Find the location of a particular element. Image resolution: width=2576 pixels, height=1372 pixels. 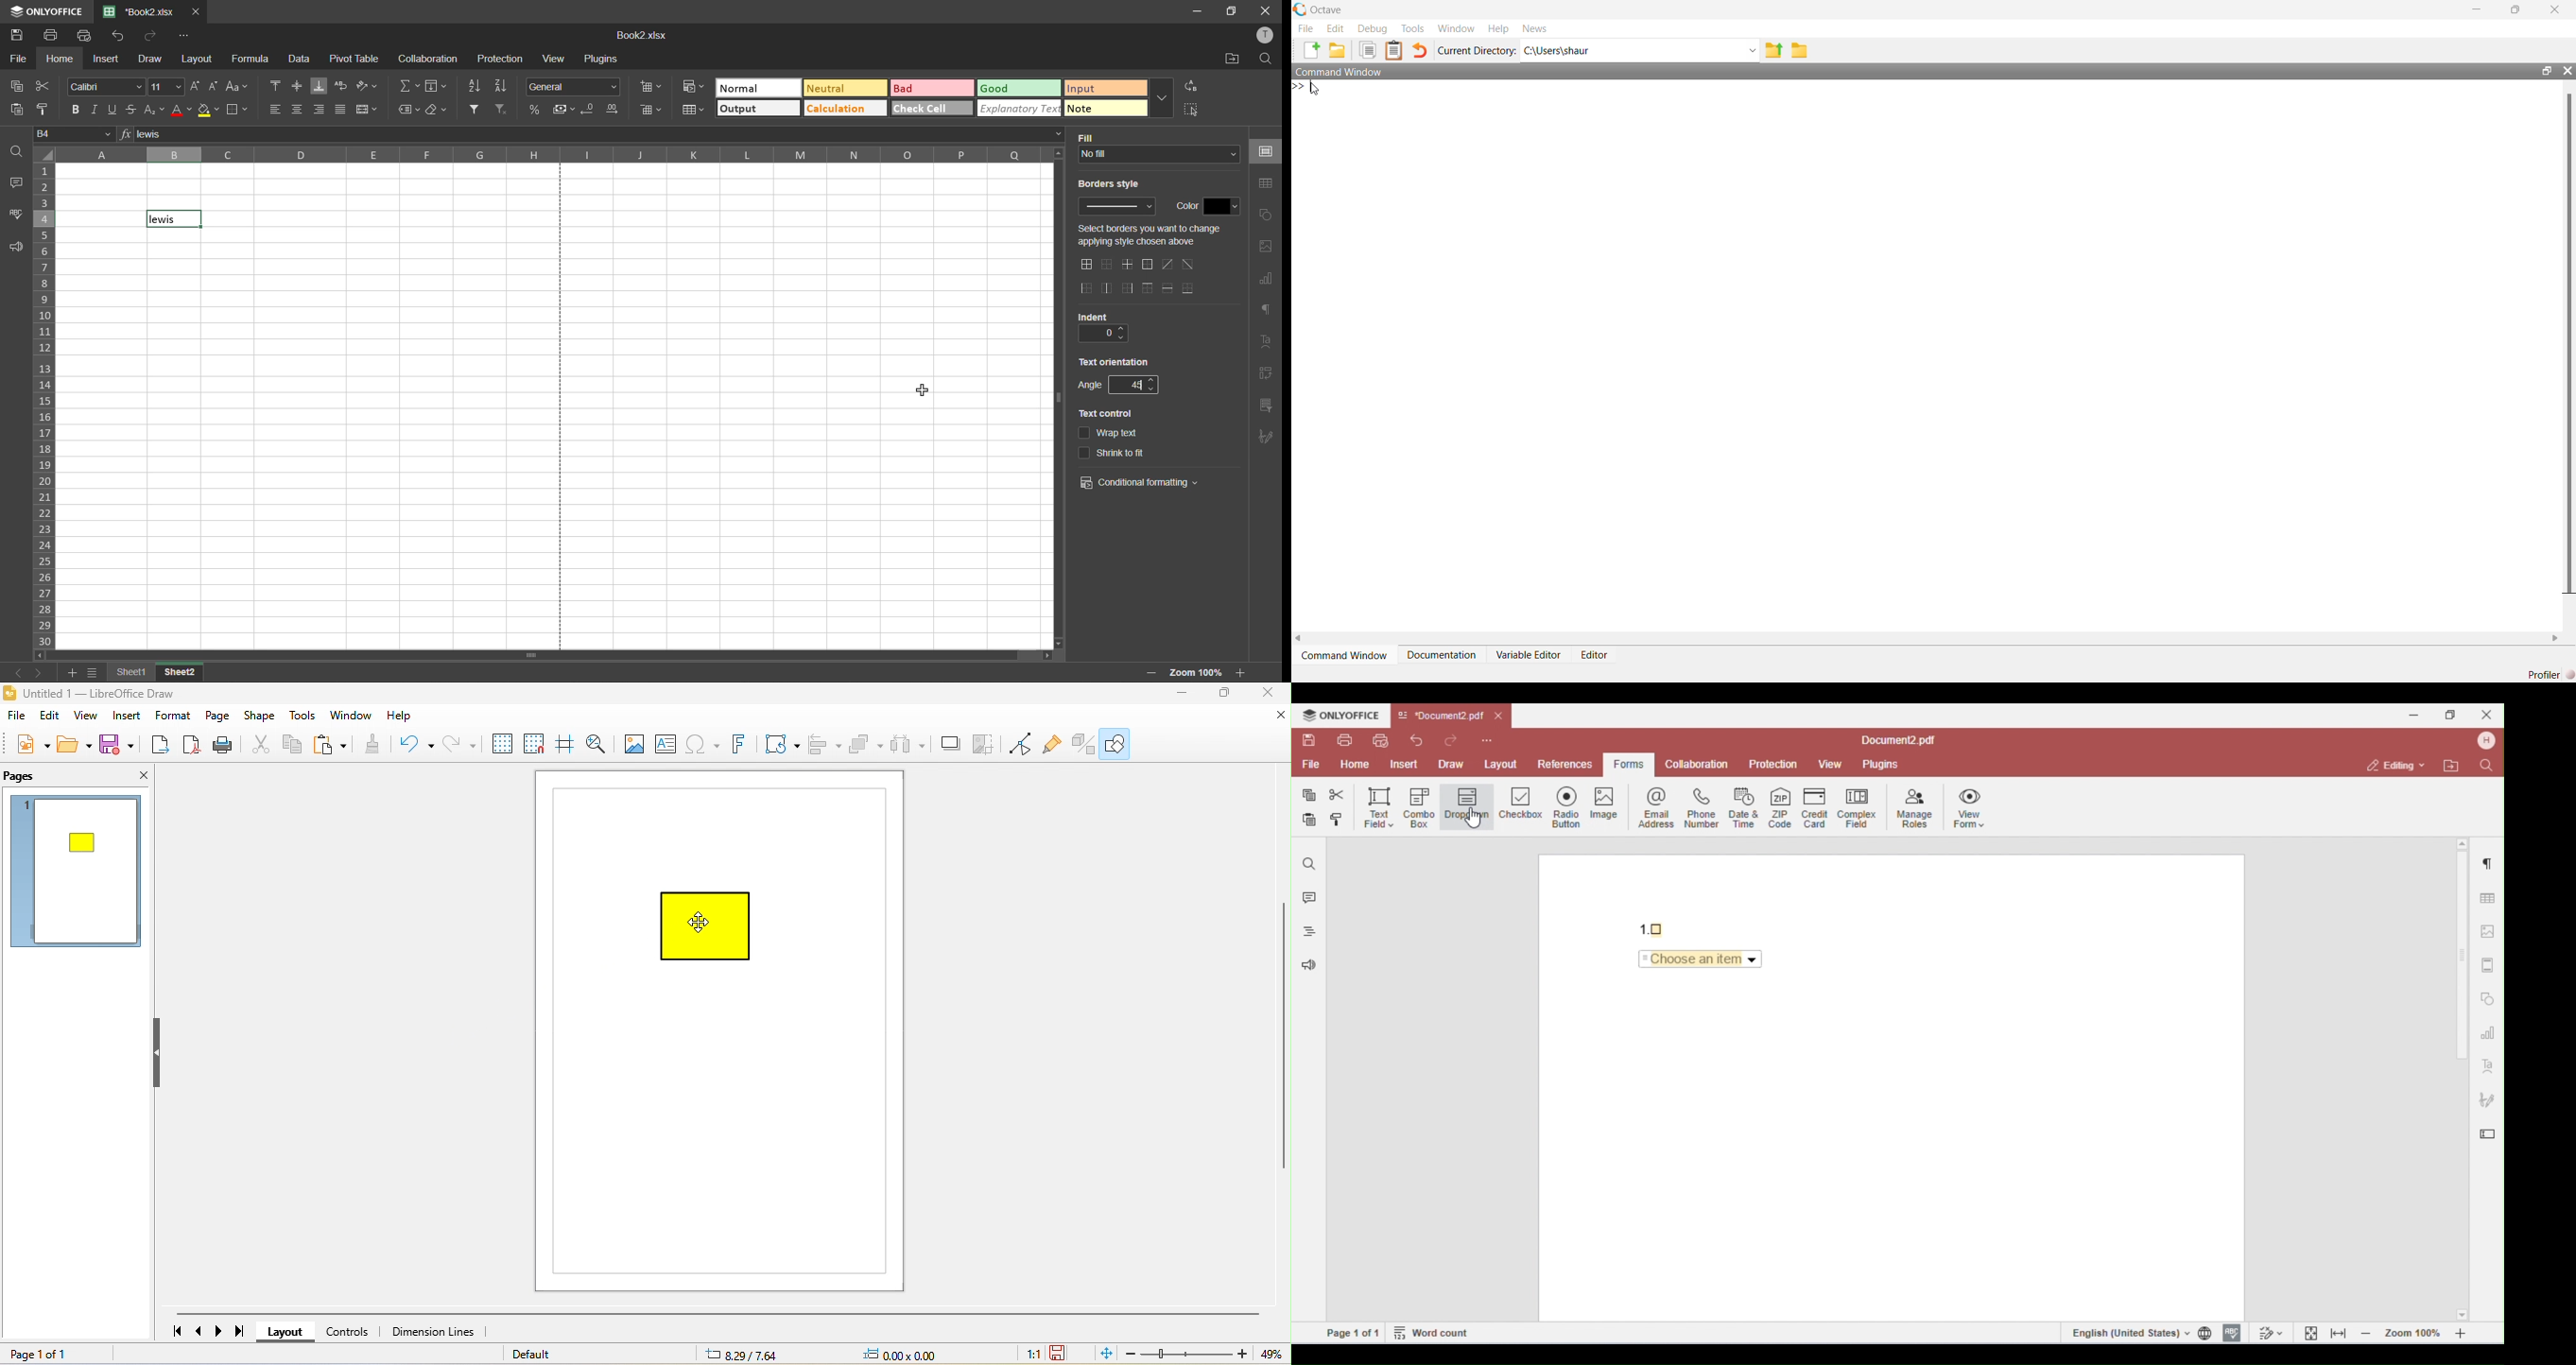

cursor is located at coordinates (924, 387).